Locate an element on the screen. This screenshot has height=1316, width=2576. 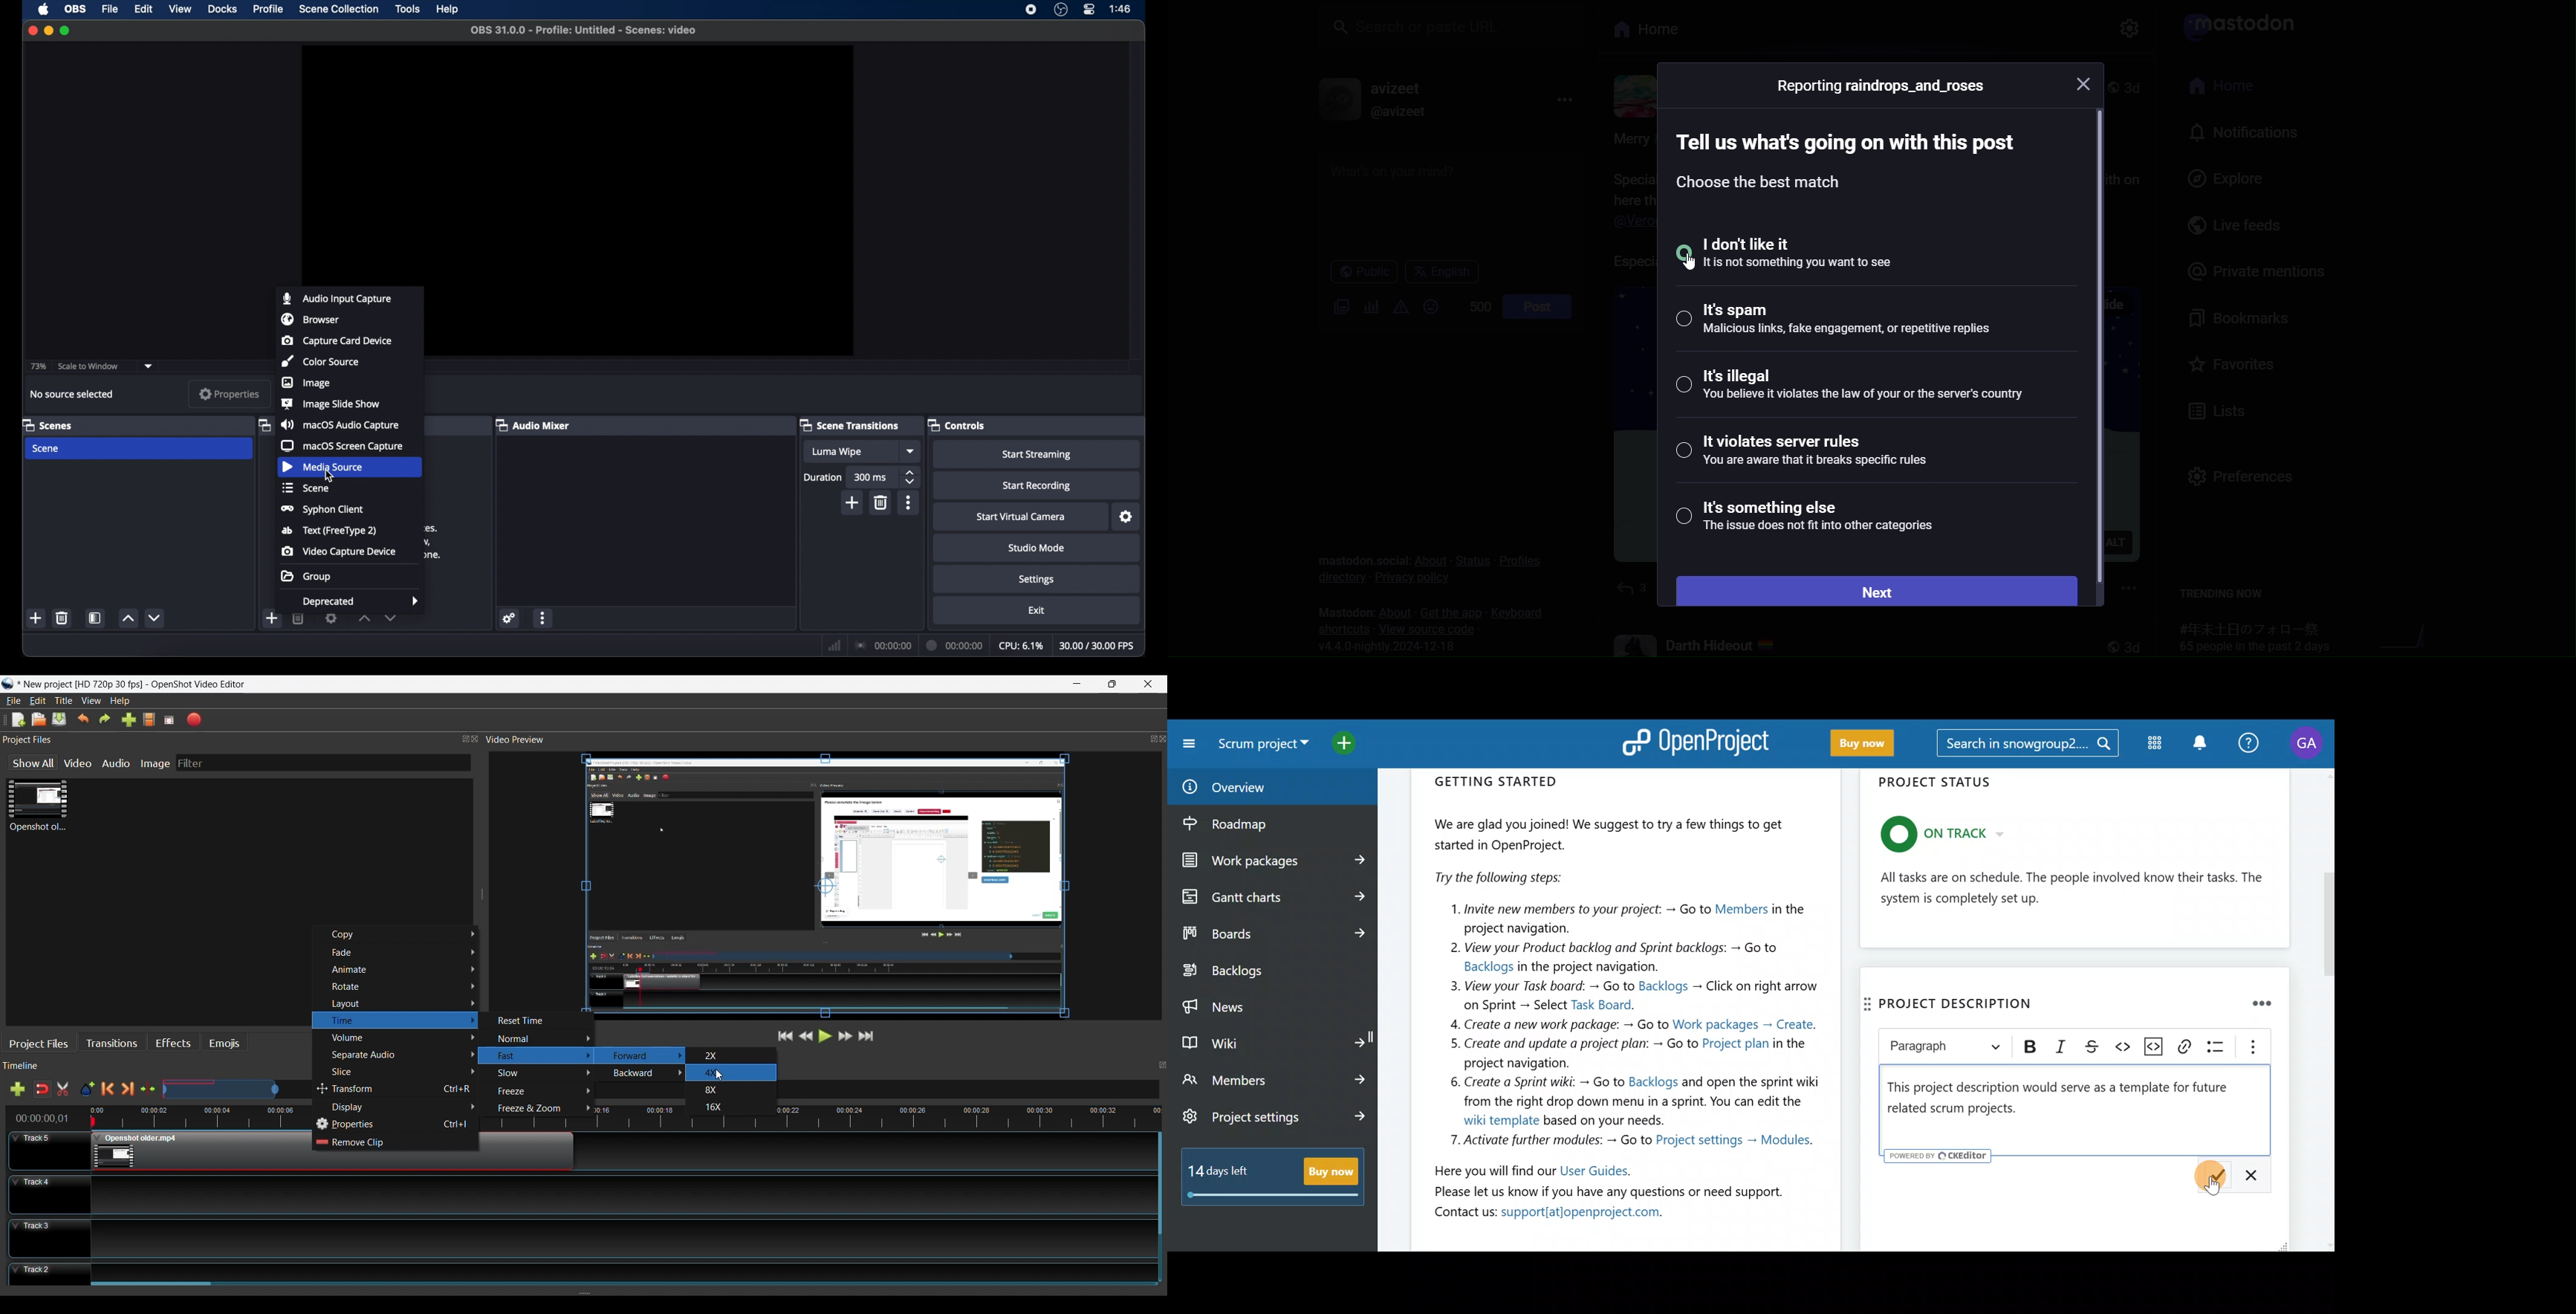
screen recorder icon is located at coordinates (1031, 10).